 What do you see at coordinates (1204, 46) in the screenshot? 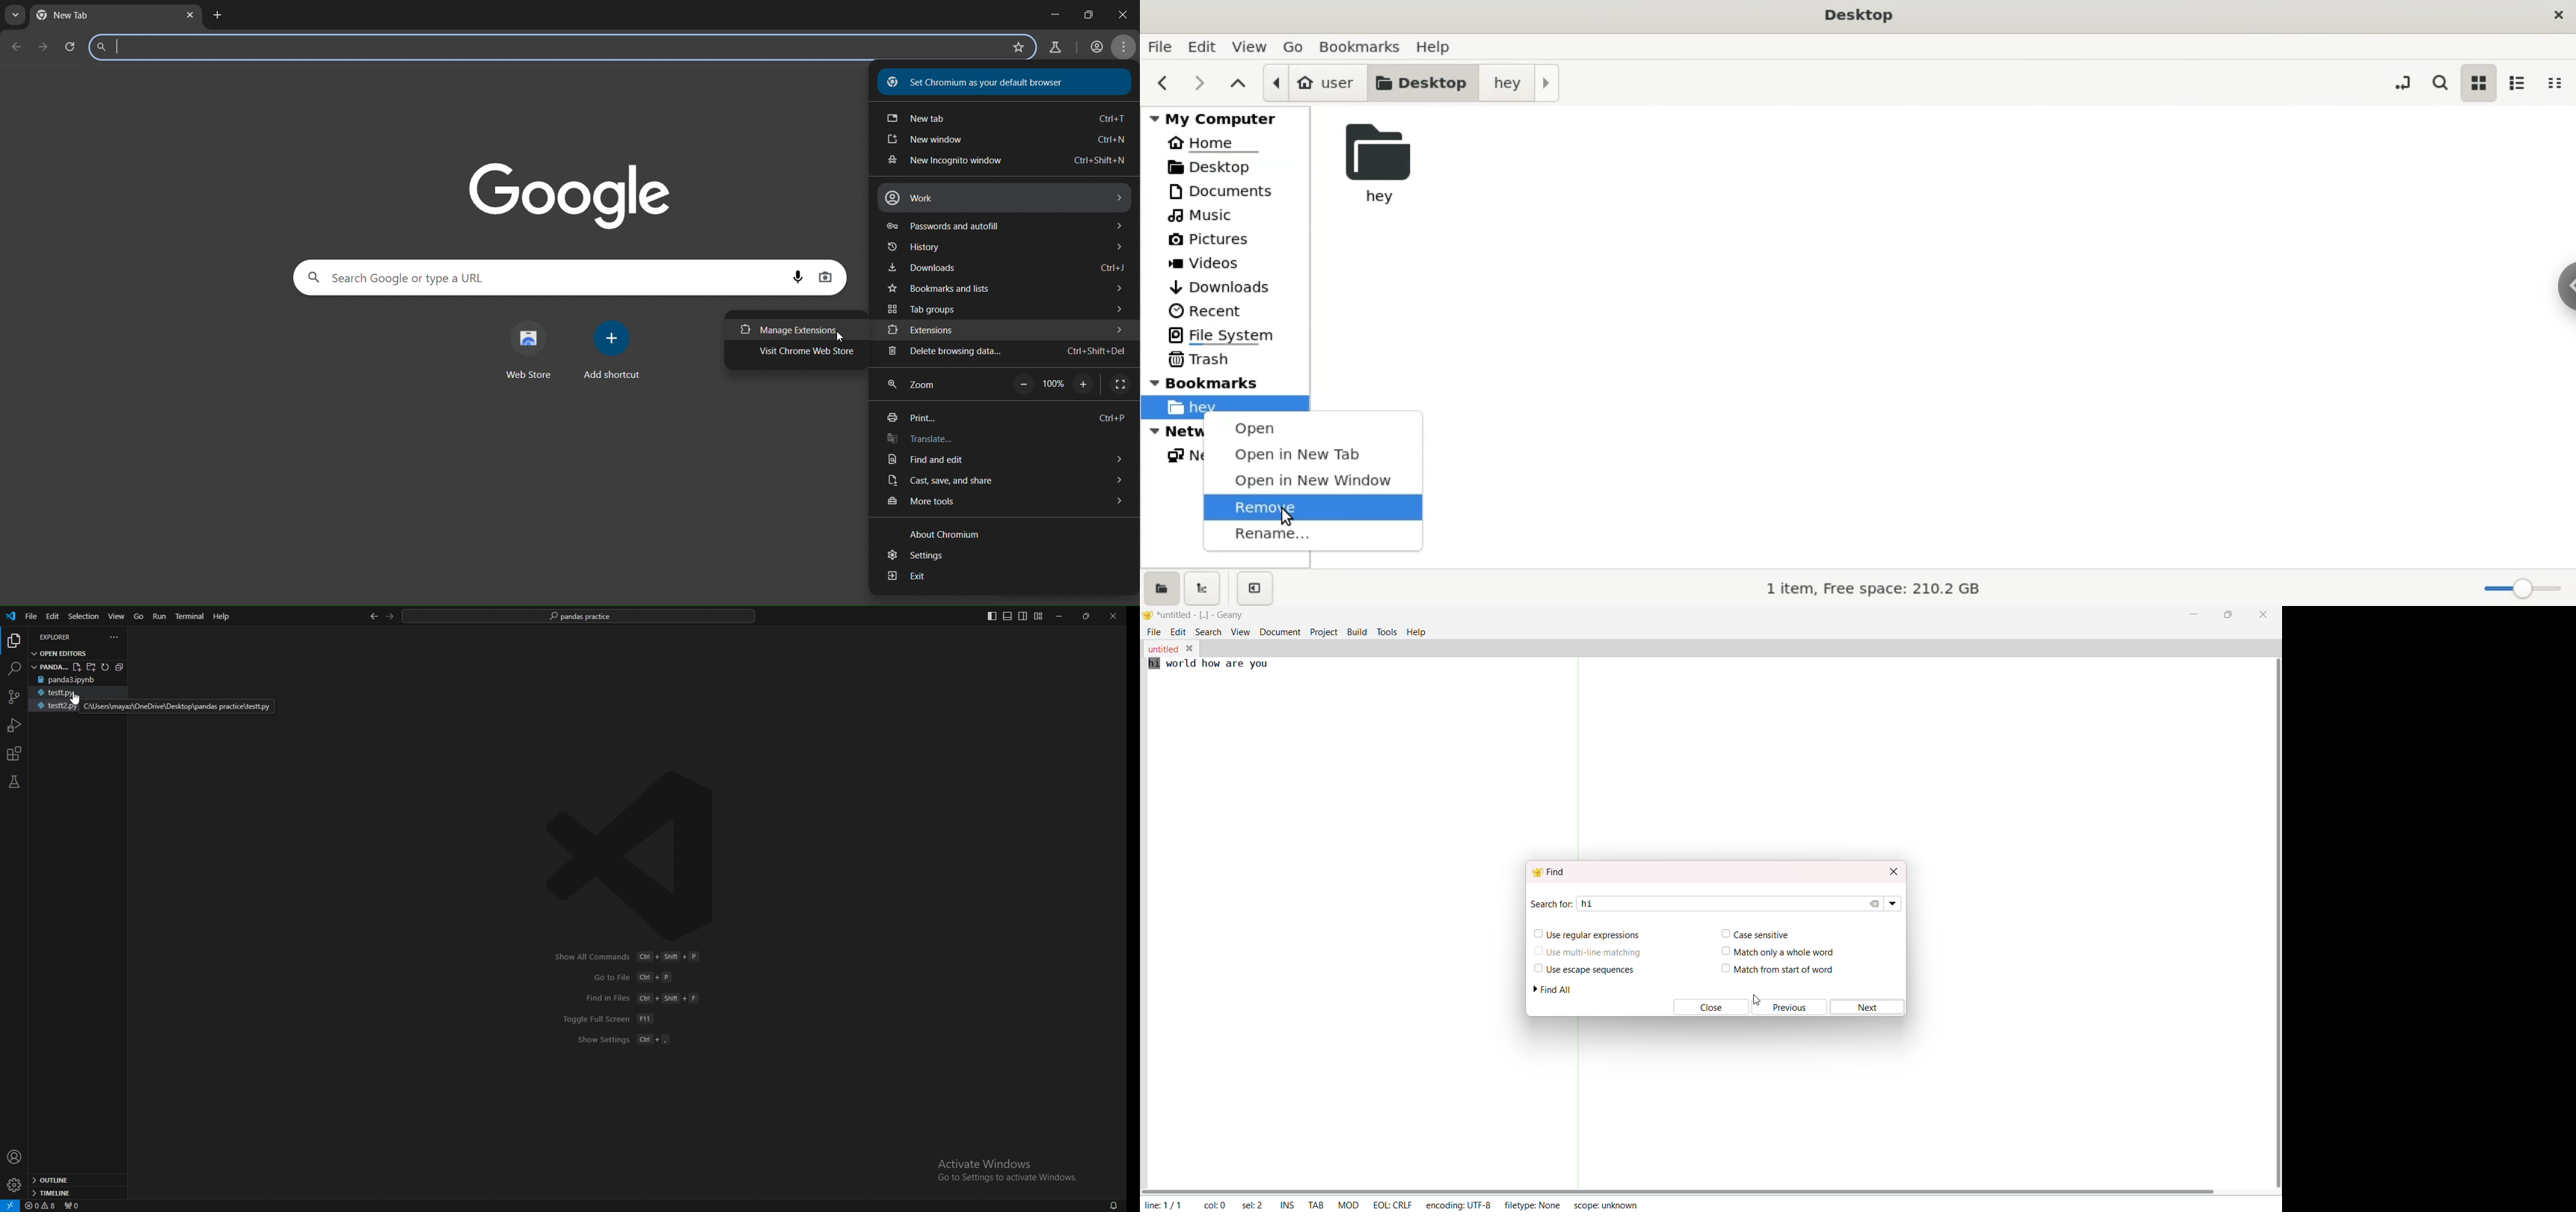
I see `edit` at bounding box center [1204, 46].